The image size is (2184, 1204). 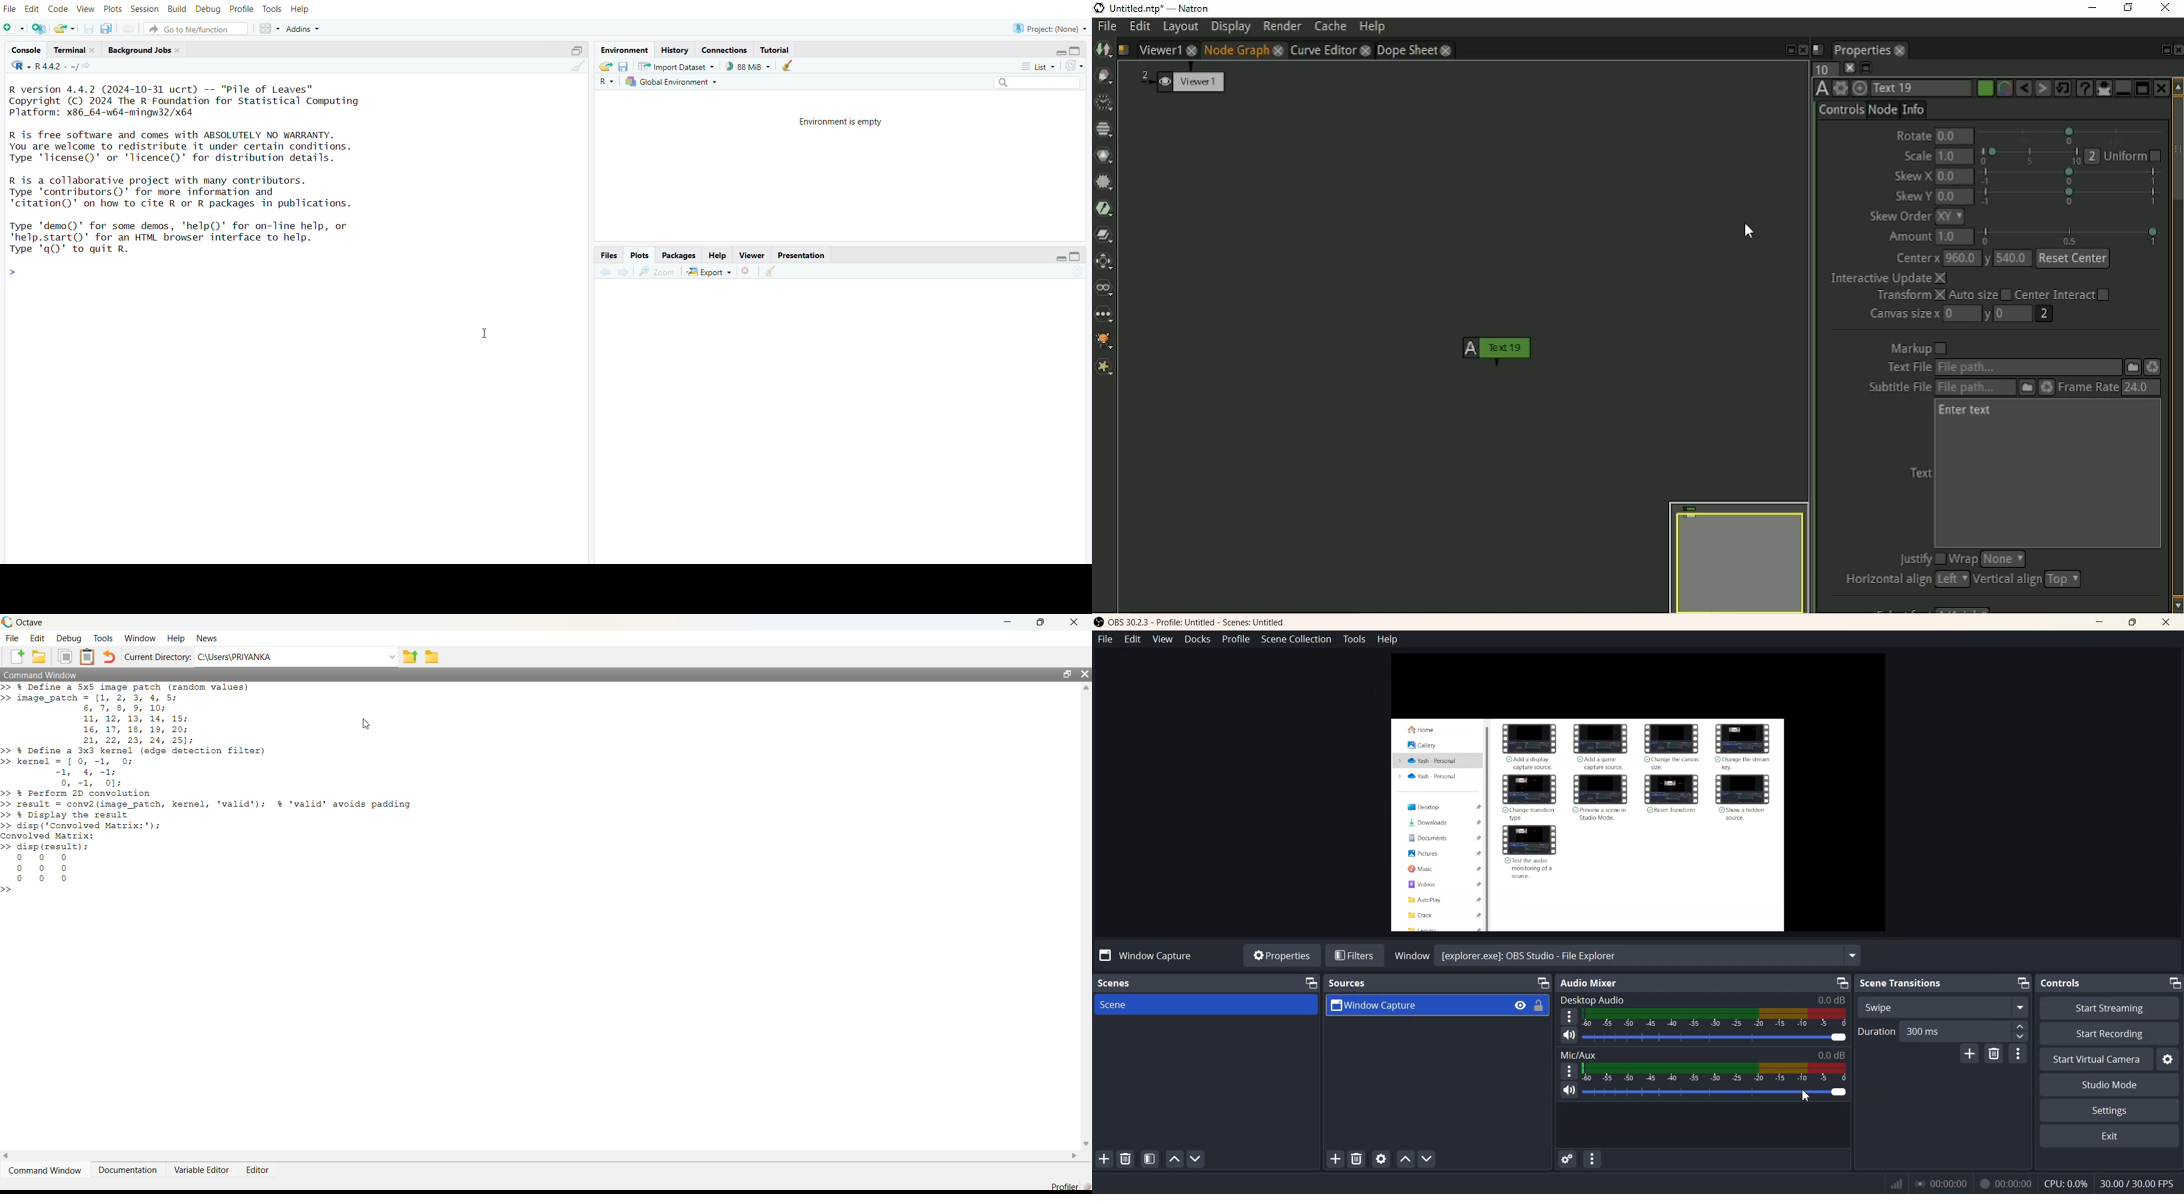 What do you see at coordinates (1970, 1054) in the screenshot?
I see `Add configuration transition` at bounding box center [1970, 1054].